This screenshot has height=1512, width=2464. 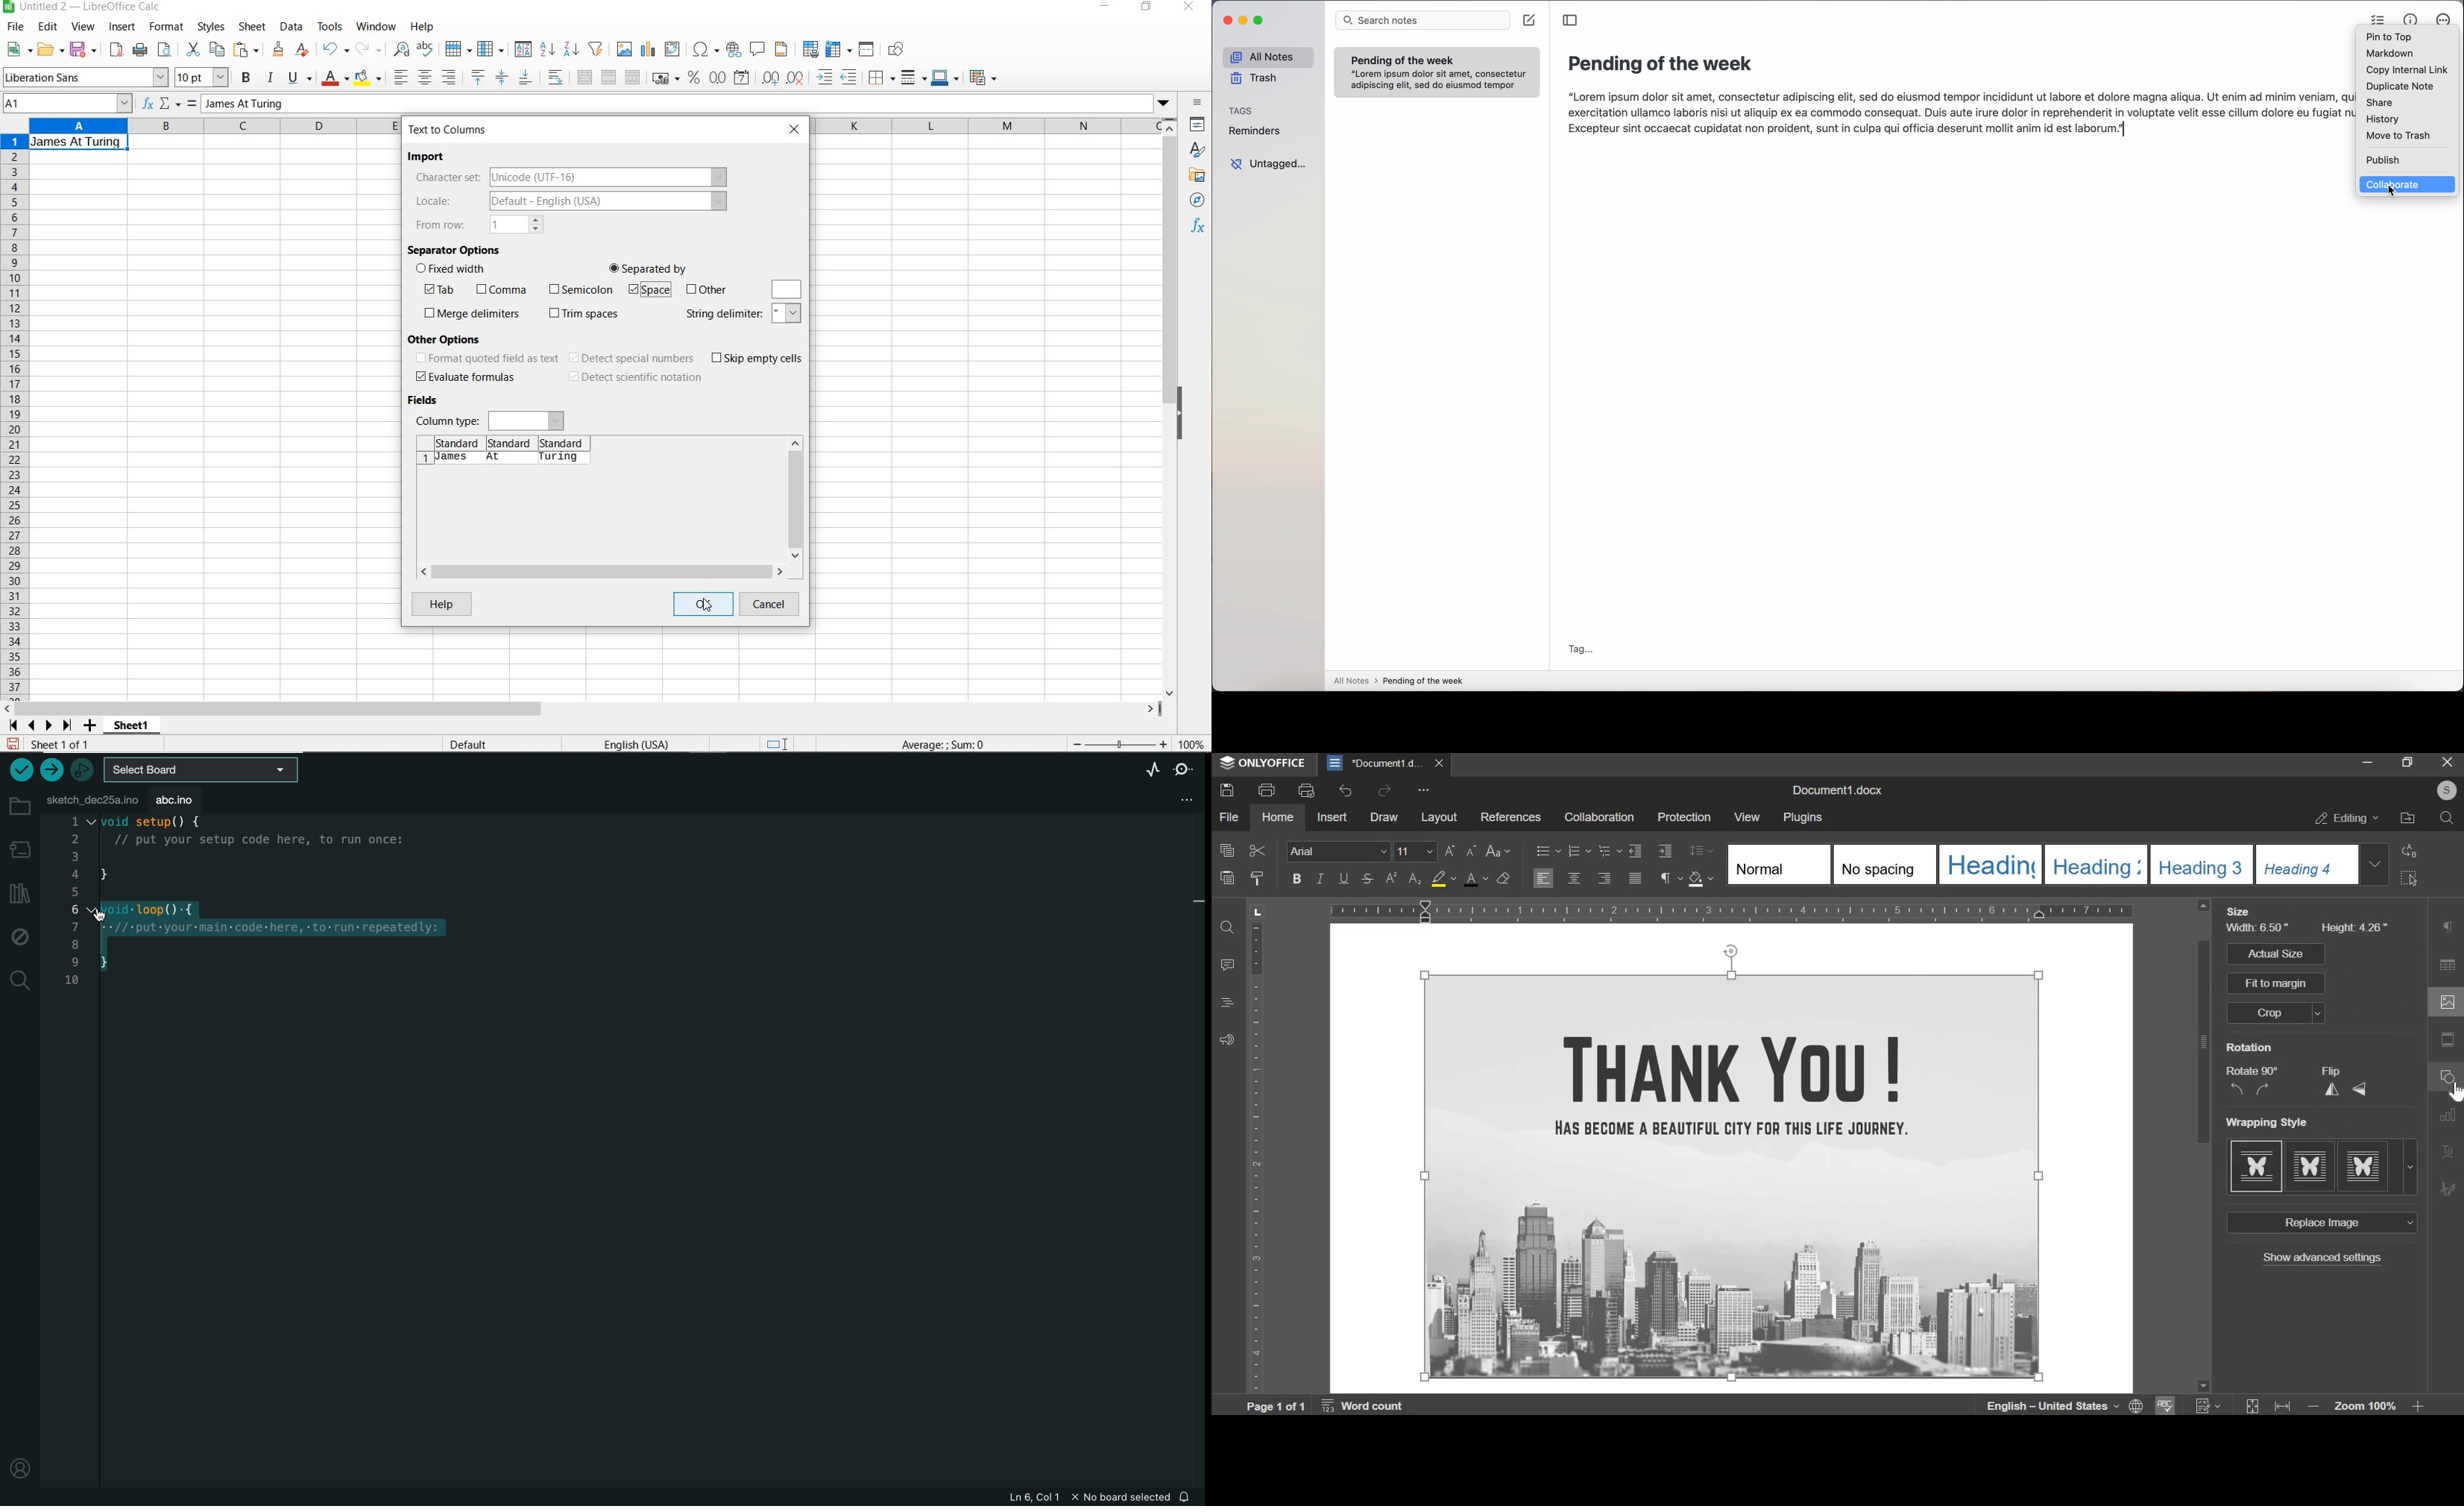 What do you see at coordinates (449, 338) in the screenshot?
I see `other options` at bounding box center [449, 338].